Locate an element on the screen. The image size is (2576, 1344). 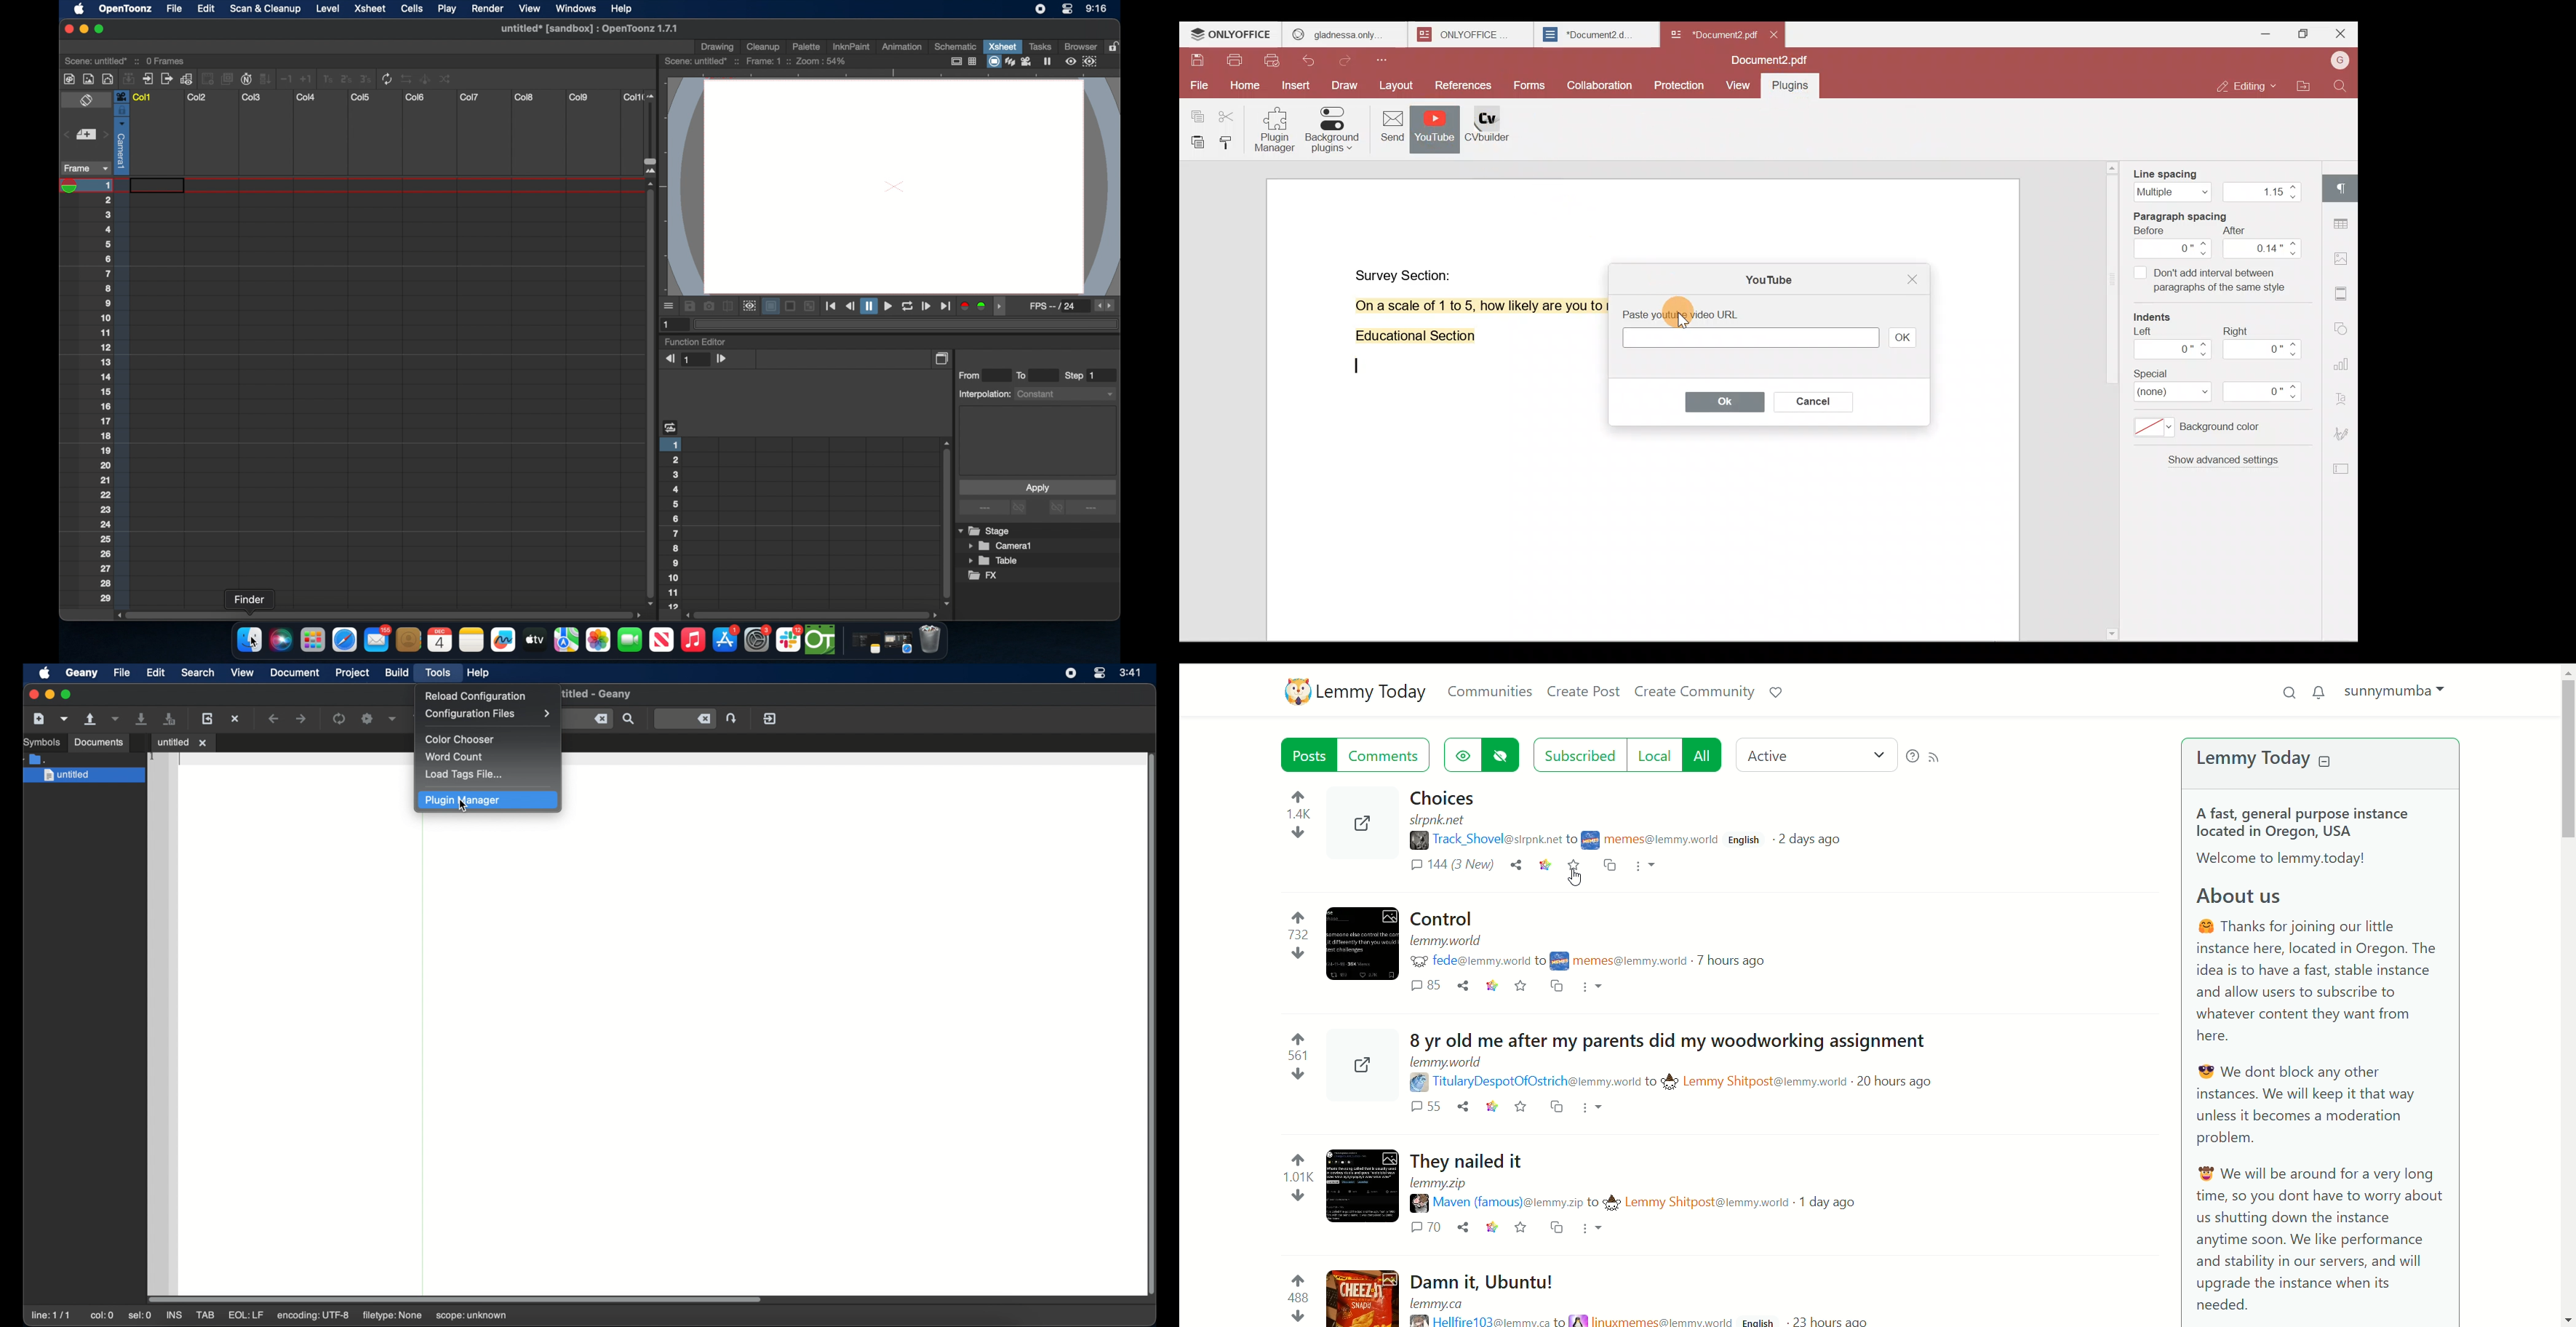
plugins is located at coordinates (1797, 88).